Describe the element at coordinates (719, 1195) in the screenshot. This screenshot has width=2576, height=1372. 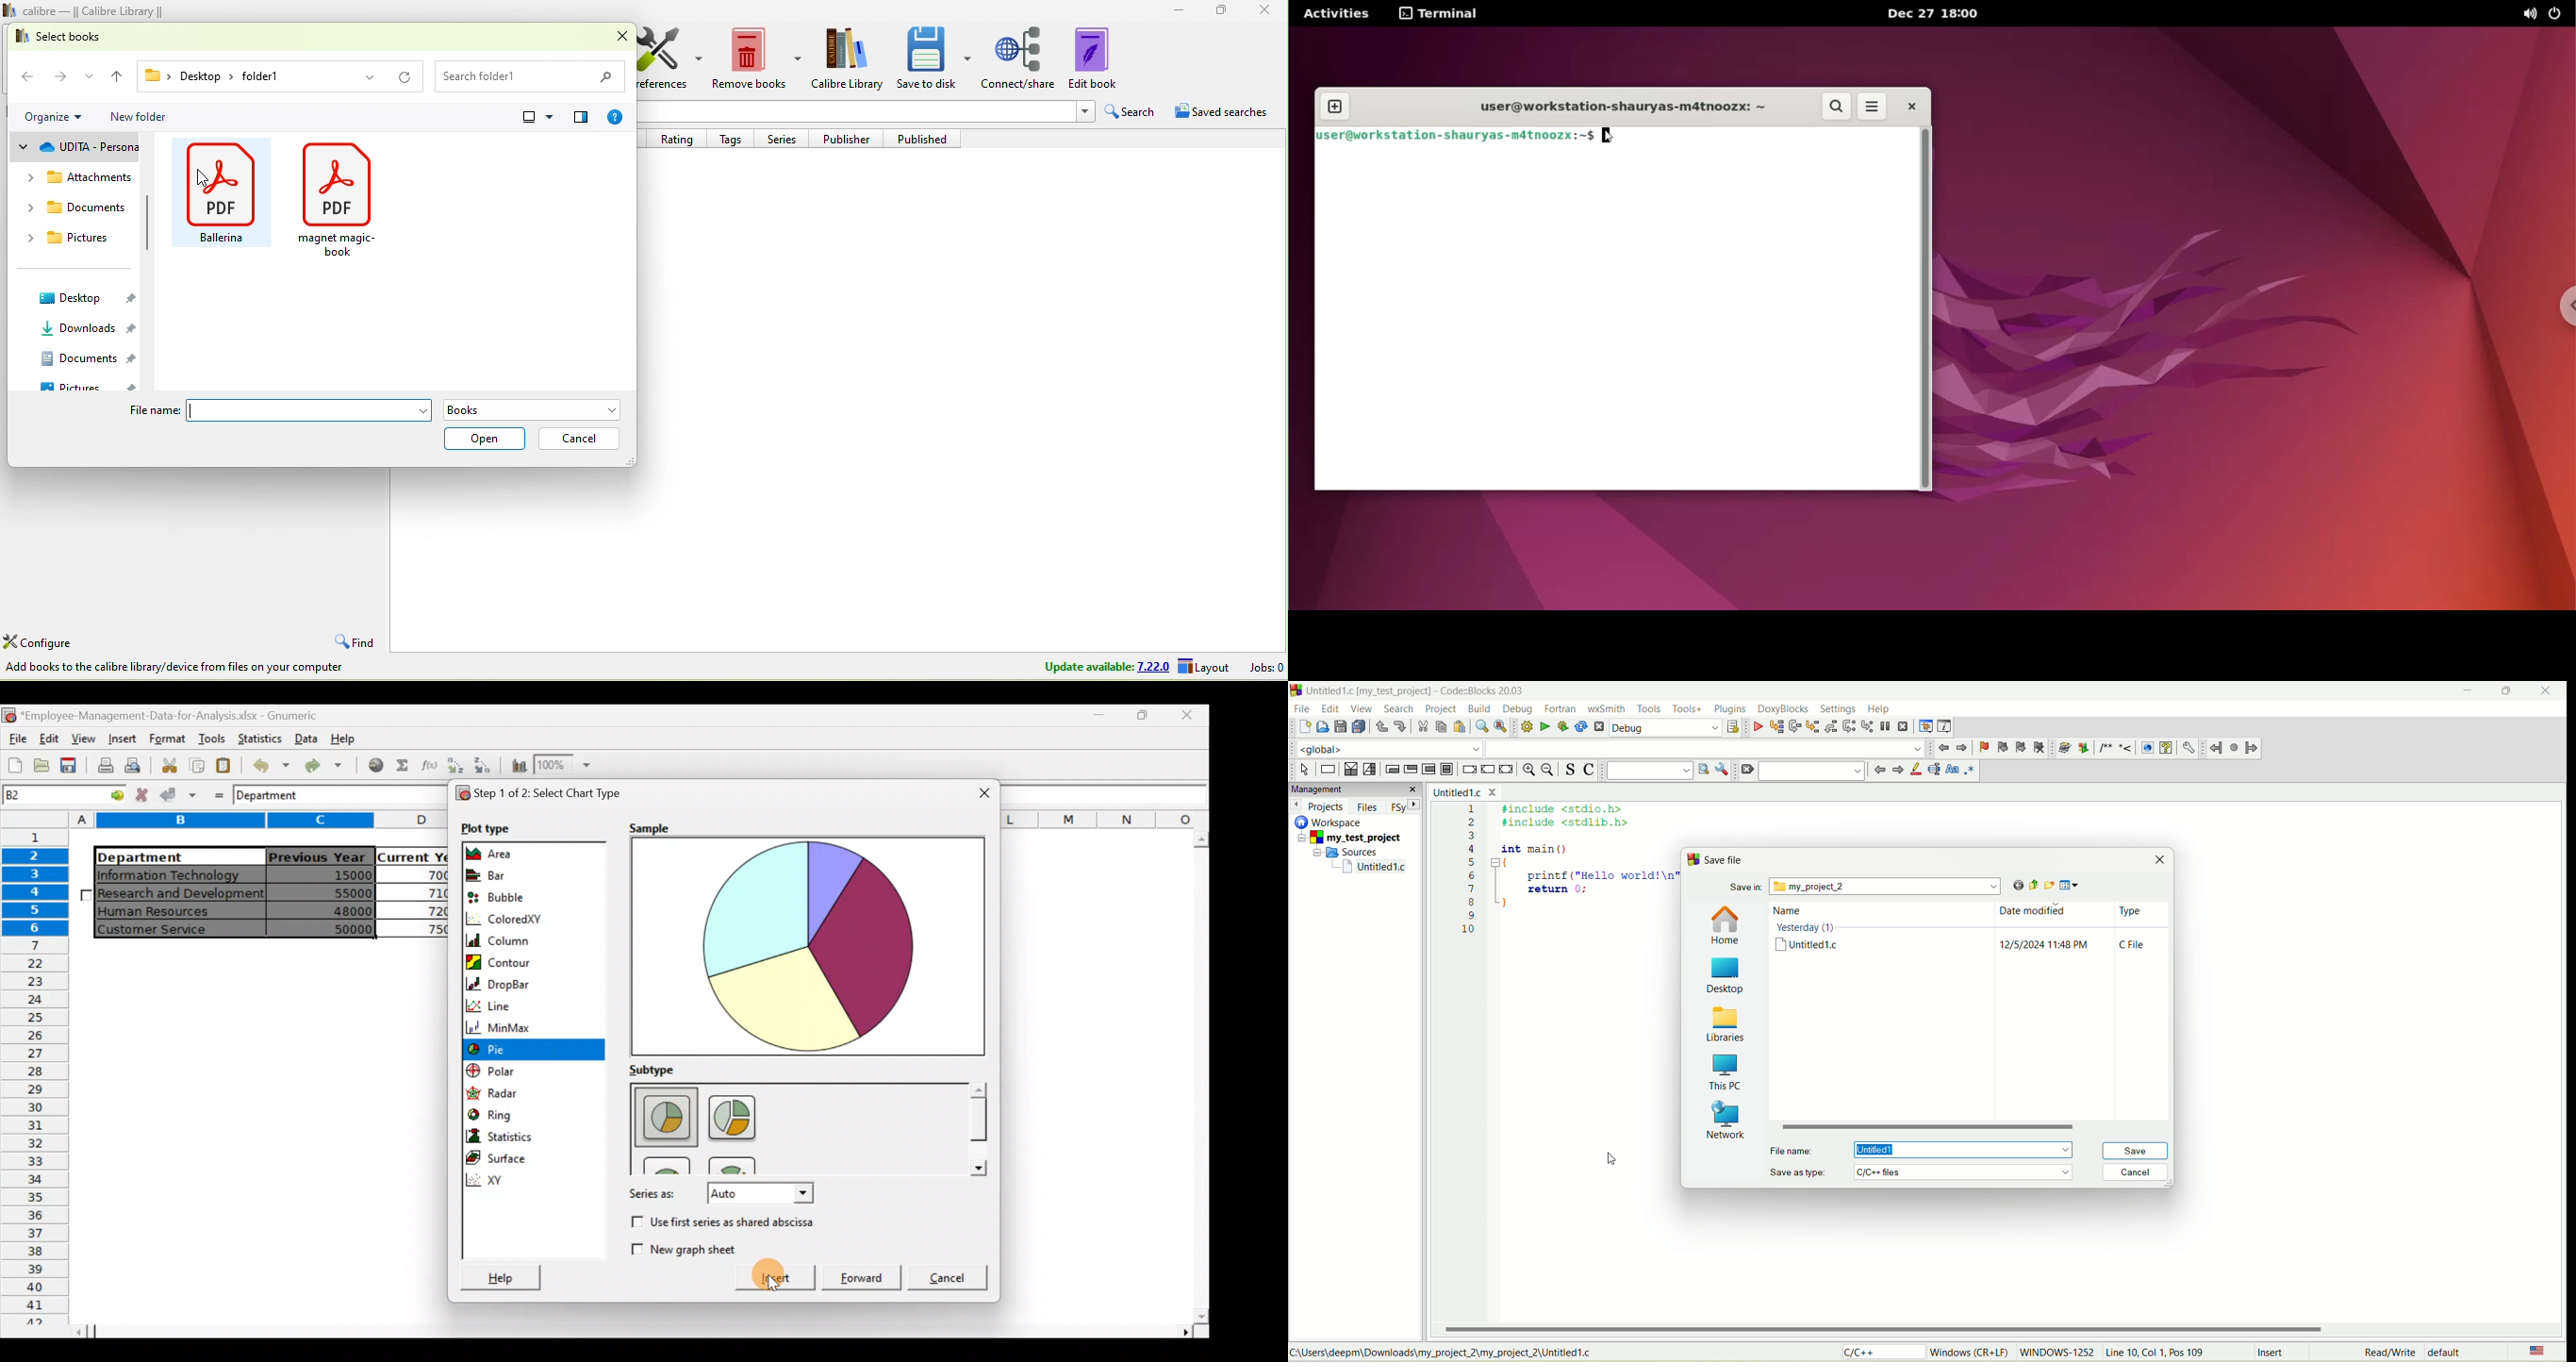
I see `Series as` at that location.